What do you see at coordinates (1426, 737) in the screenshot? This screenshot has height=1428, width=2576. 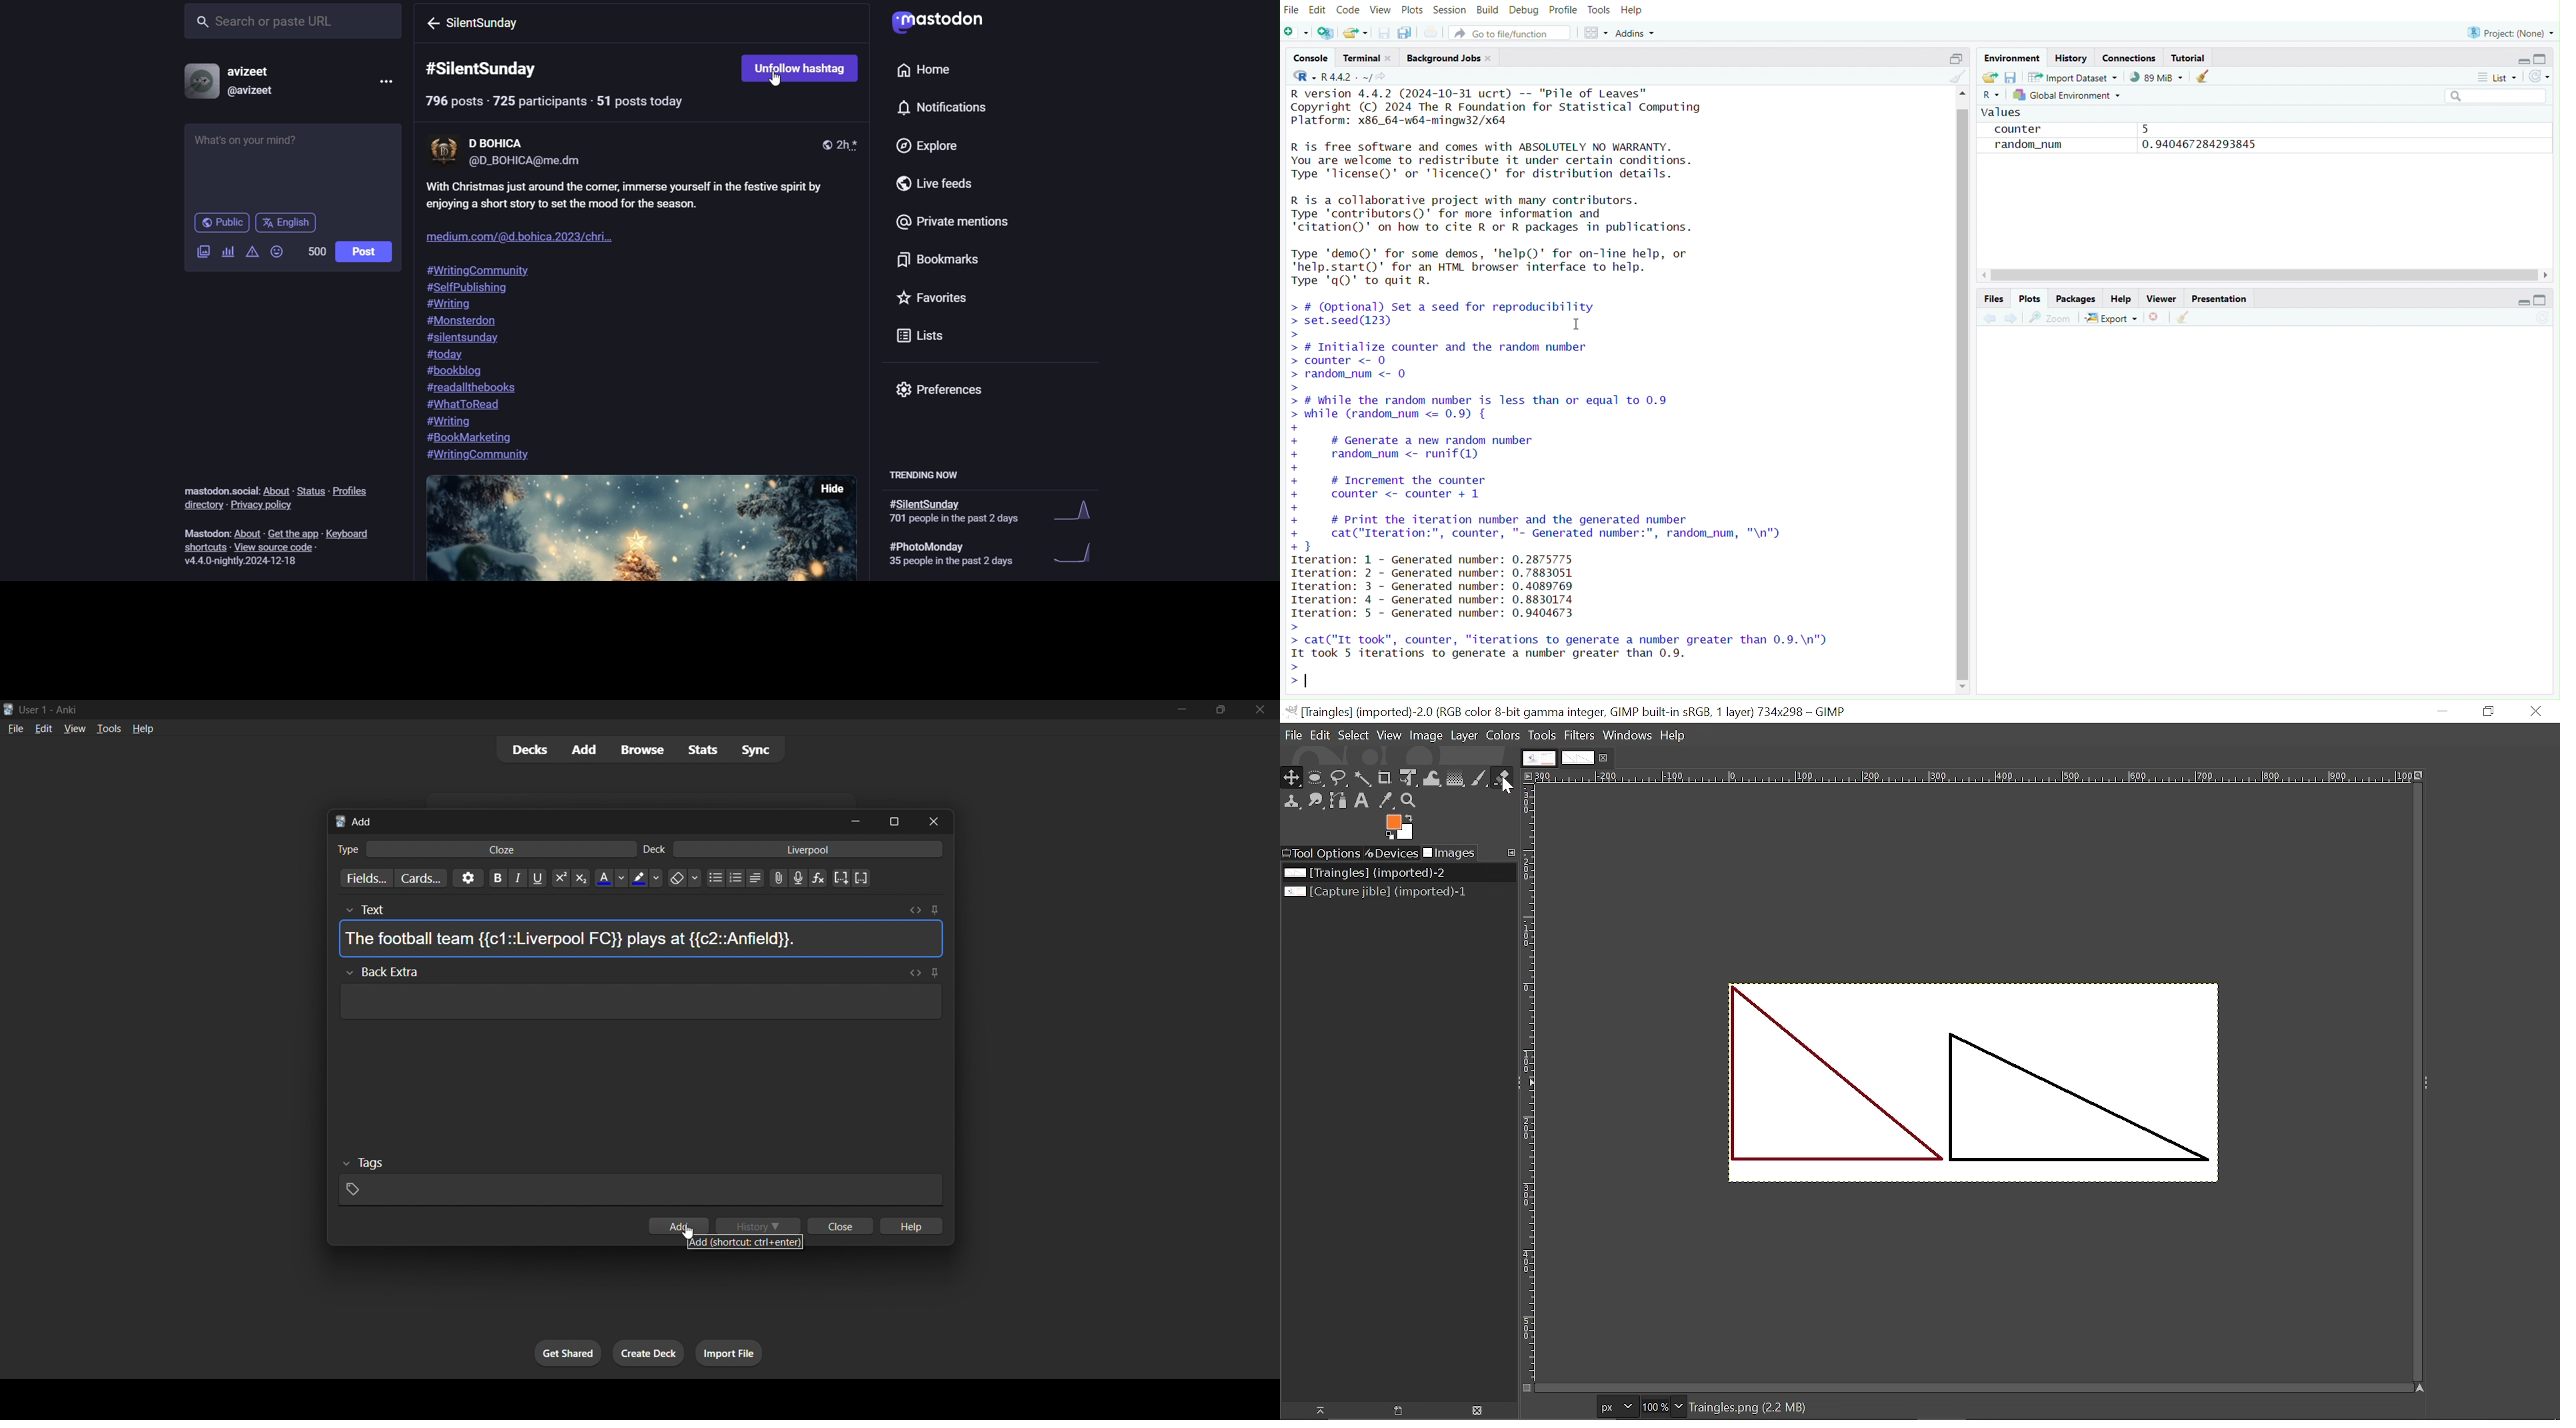 I see `Image` at bounding box center [1426, 737].